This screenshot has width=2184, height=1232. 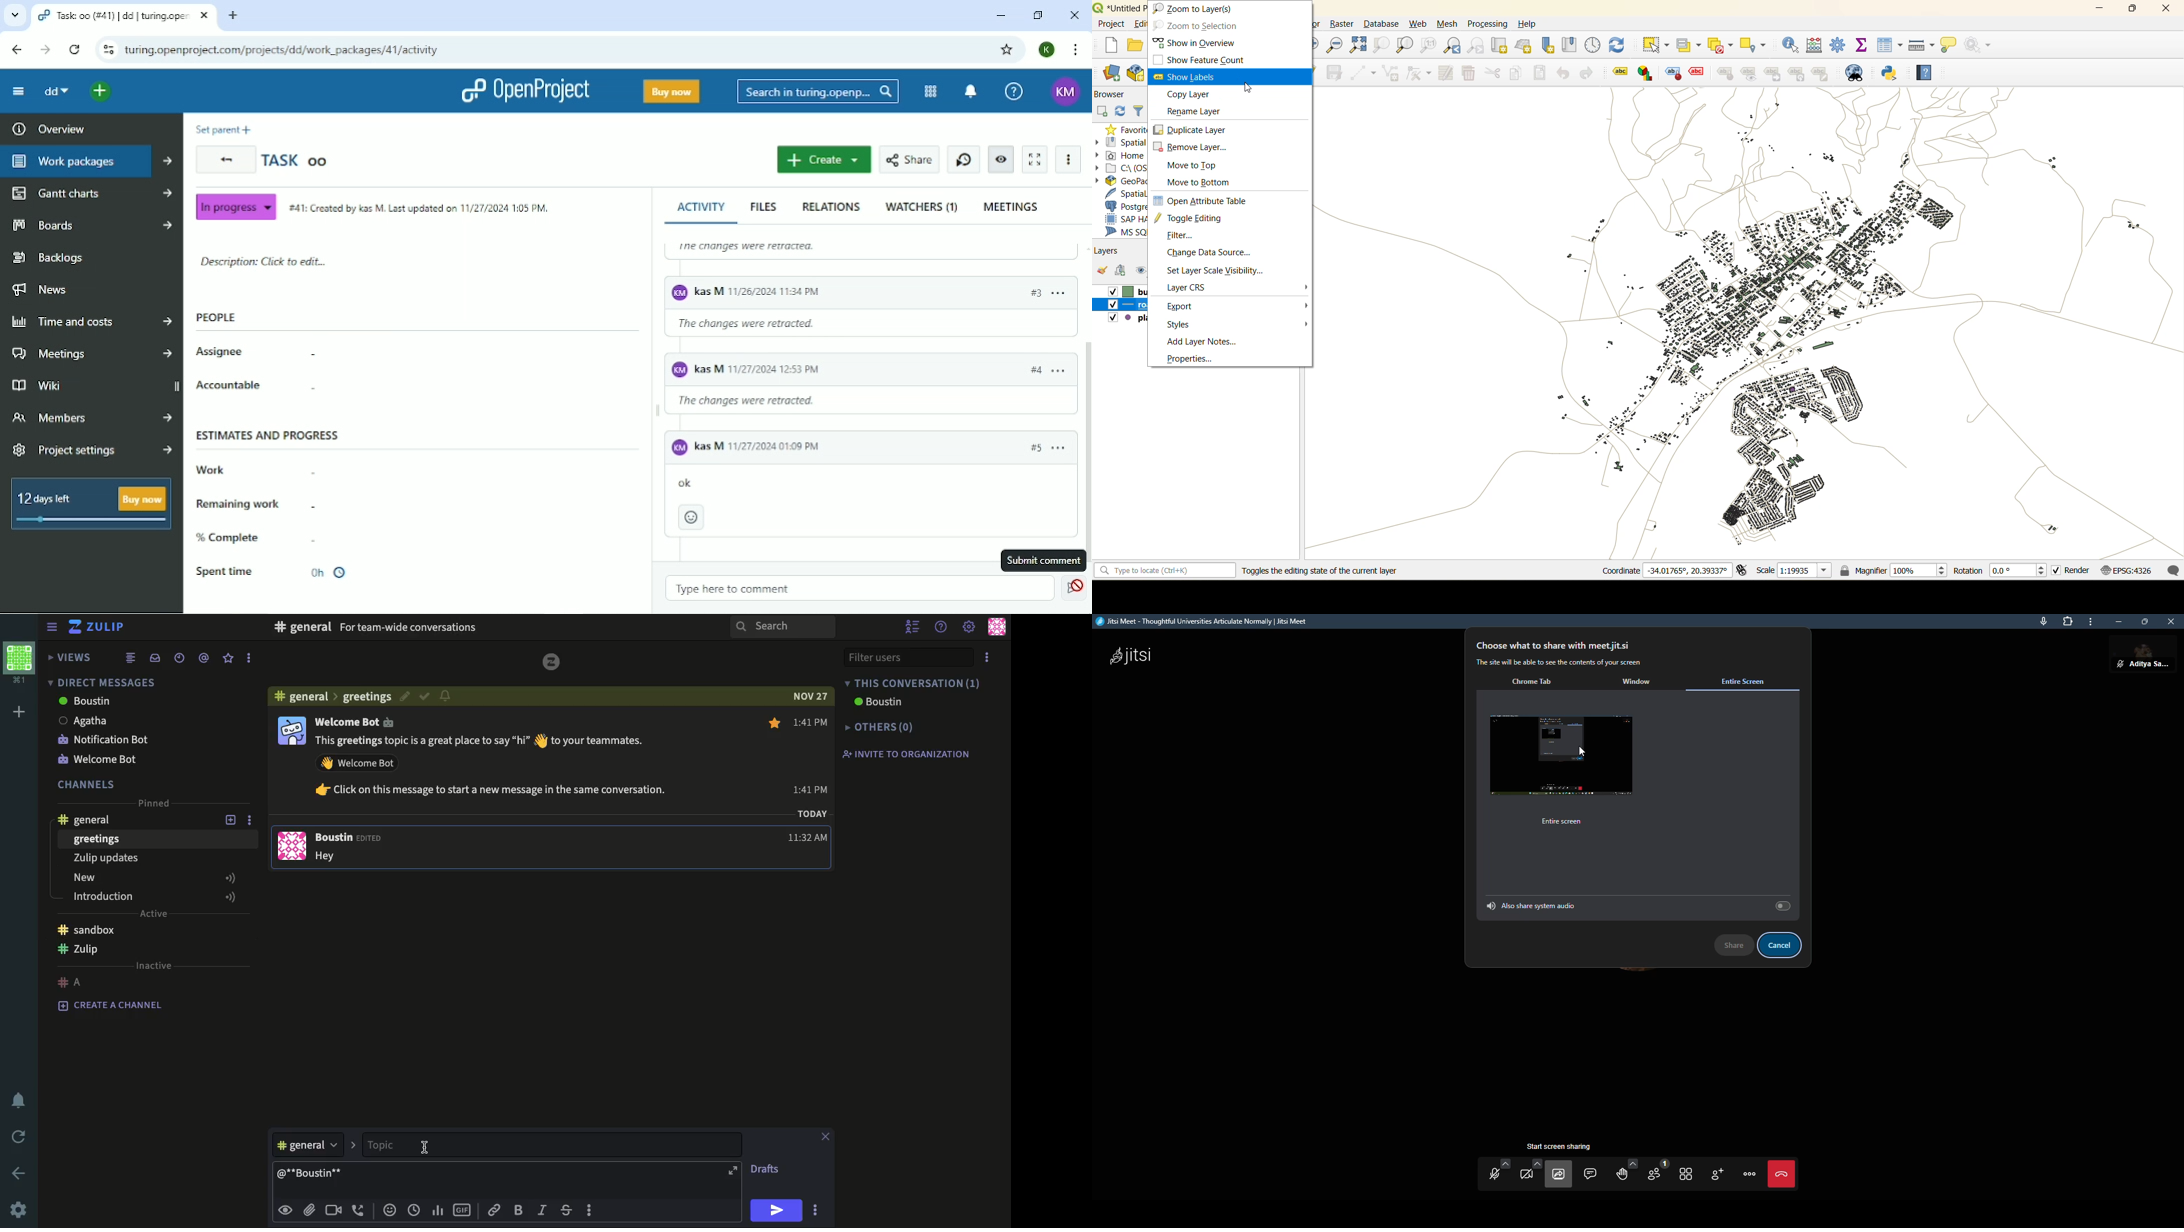 I want to click on new, so click(x=154, y=877).